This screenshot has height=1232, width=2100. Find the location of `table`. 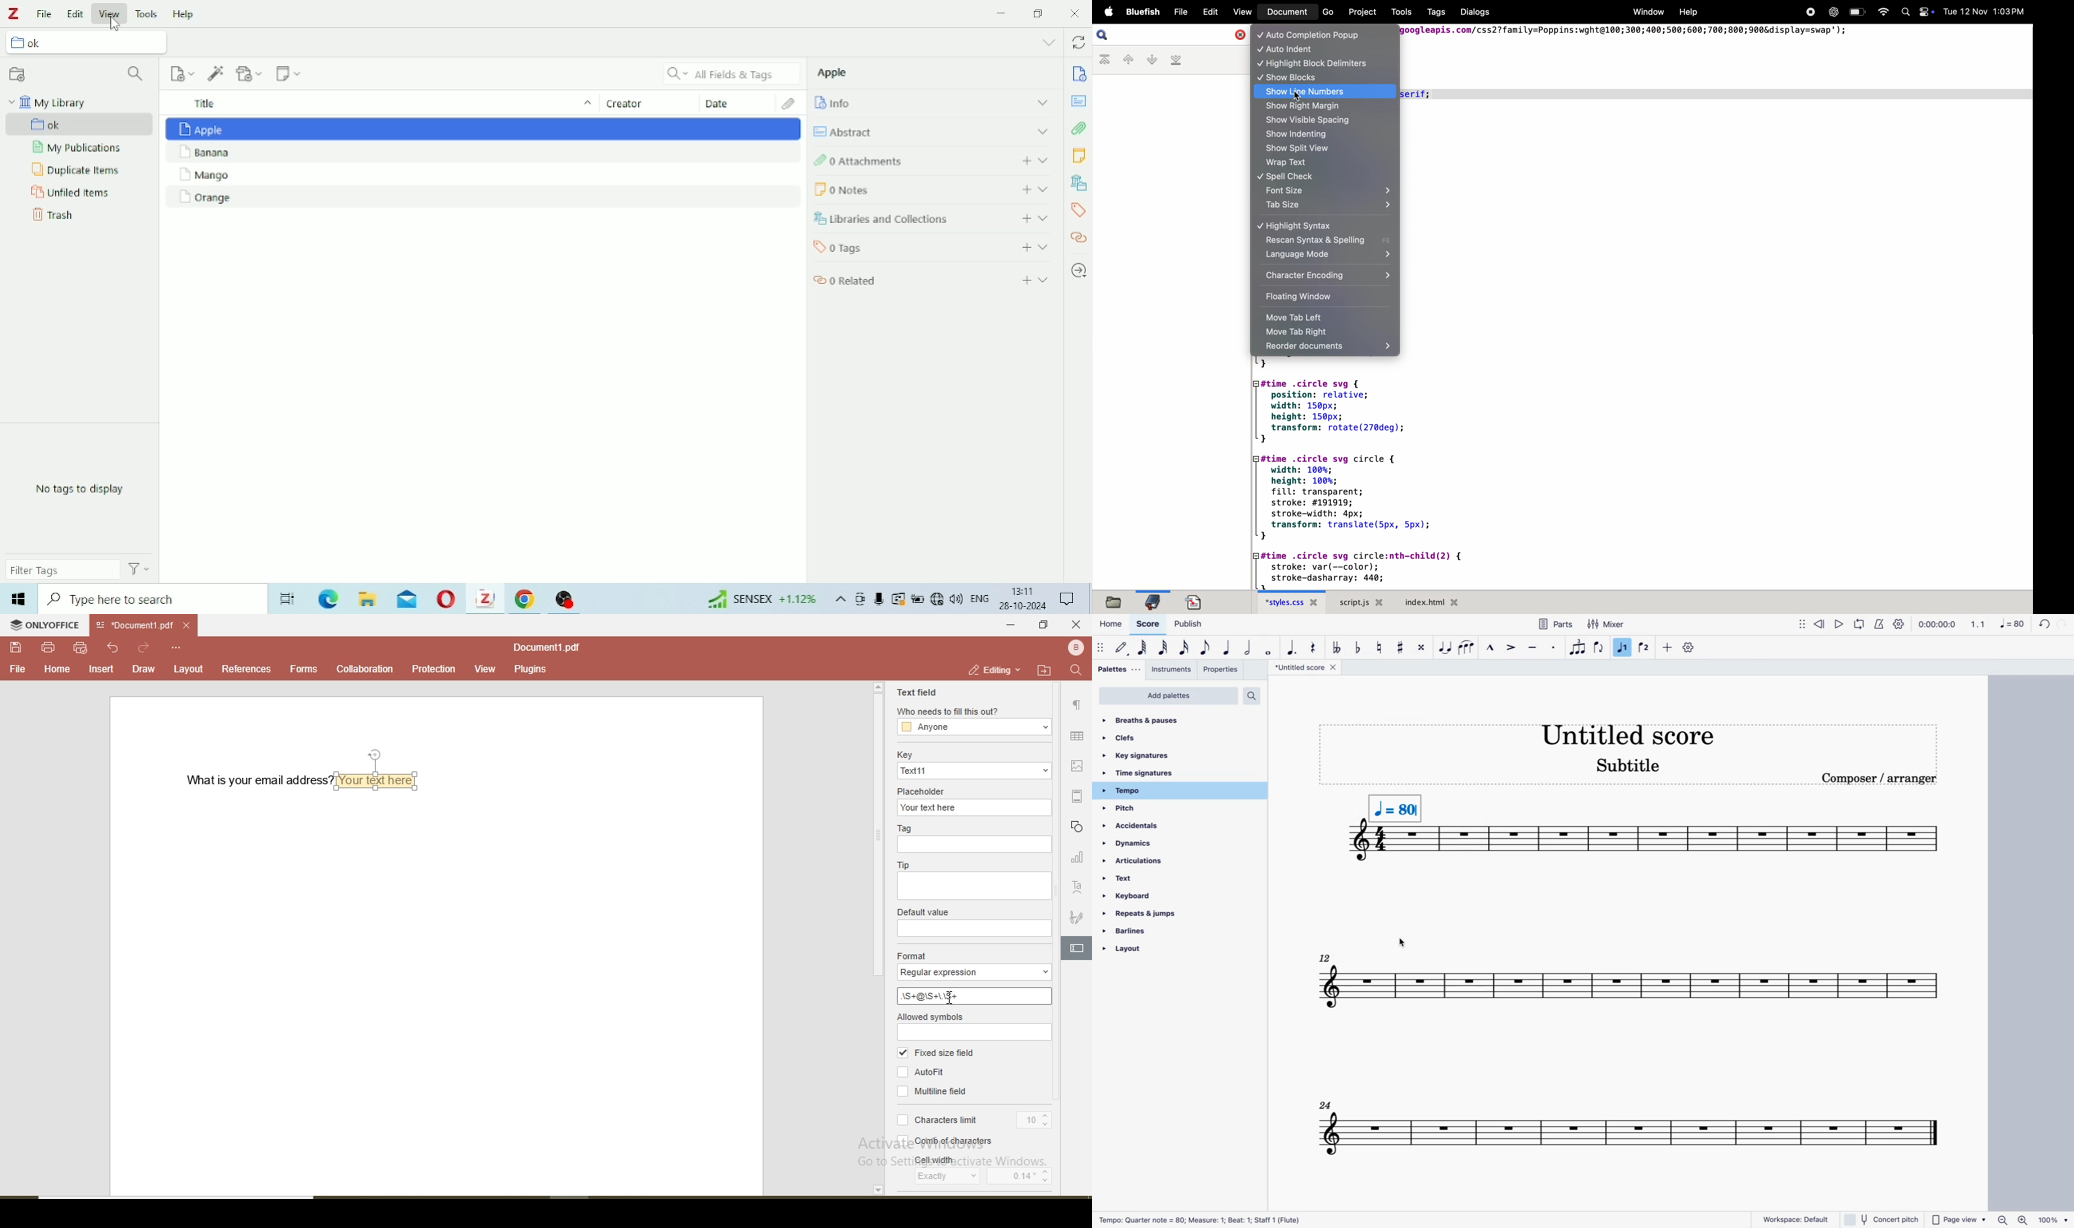

table is located at coordinates (1078, 737).